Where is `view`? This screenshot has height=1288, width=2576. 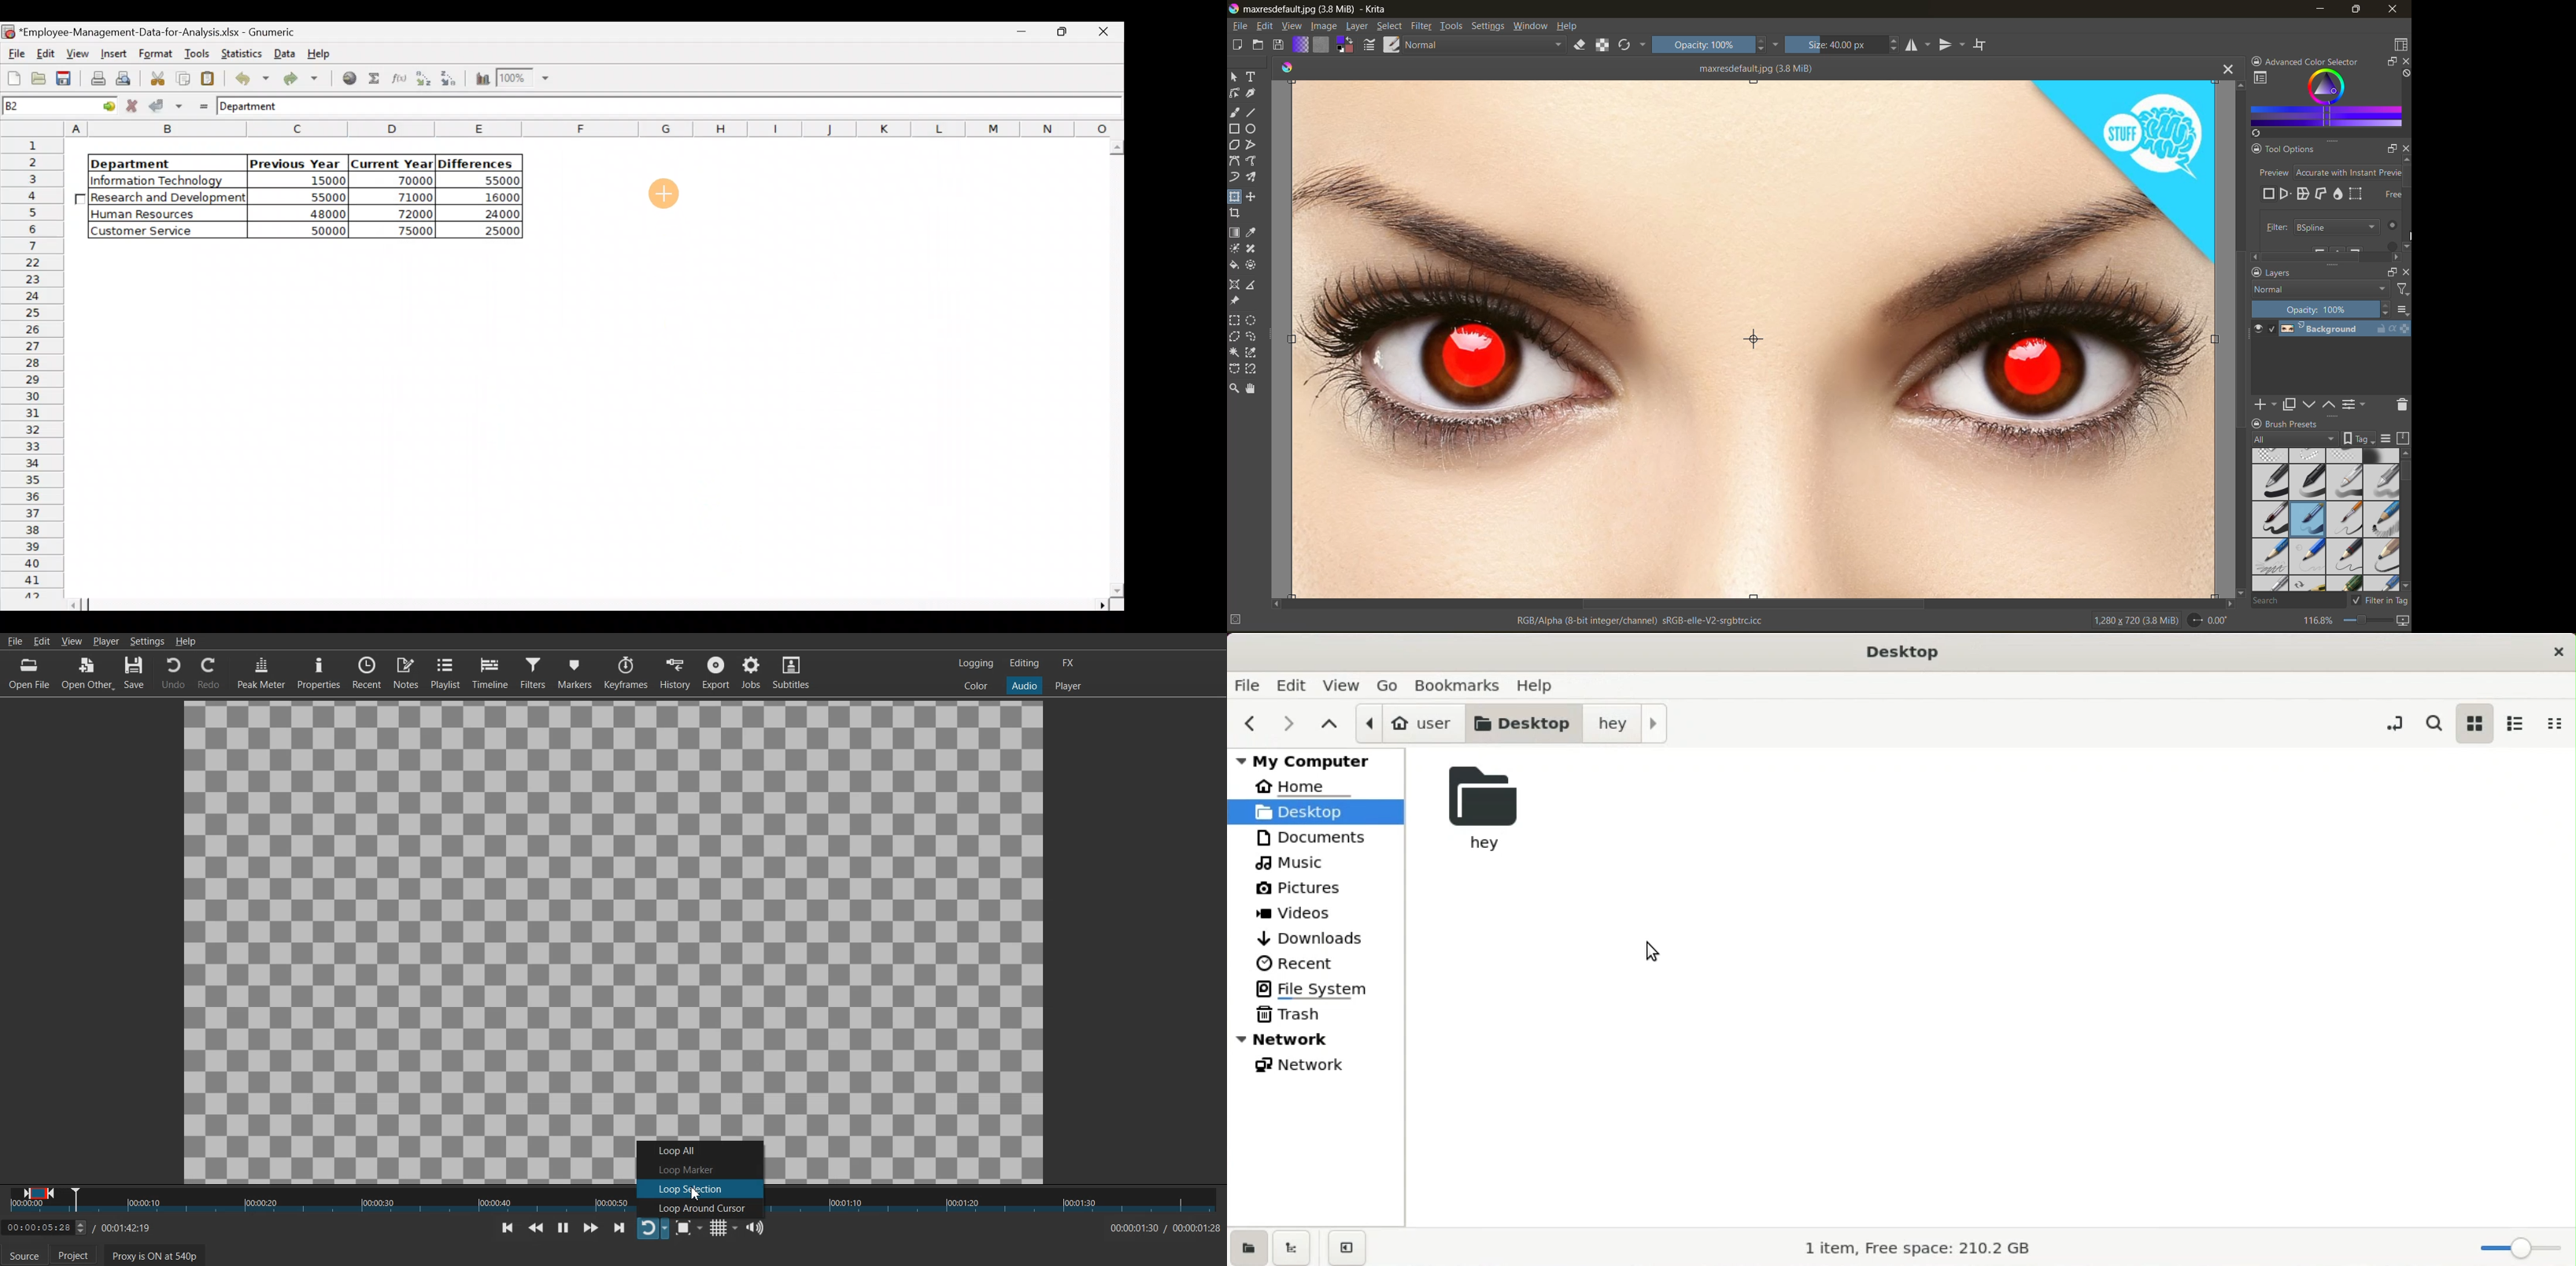 view is located at coordinates (1344, 686).